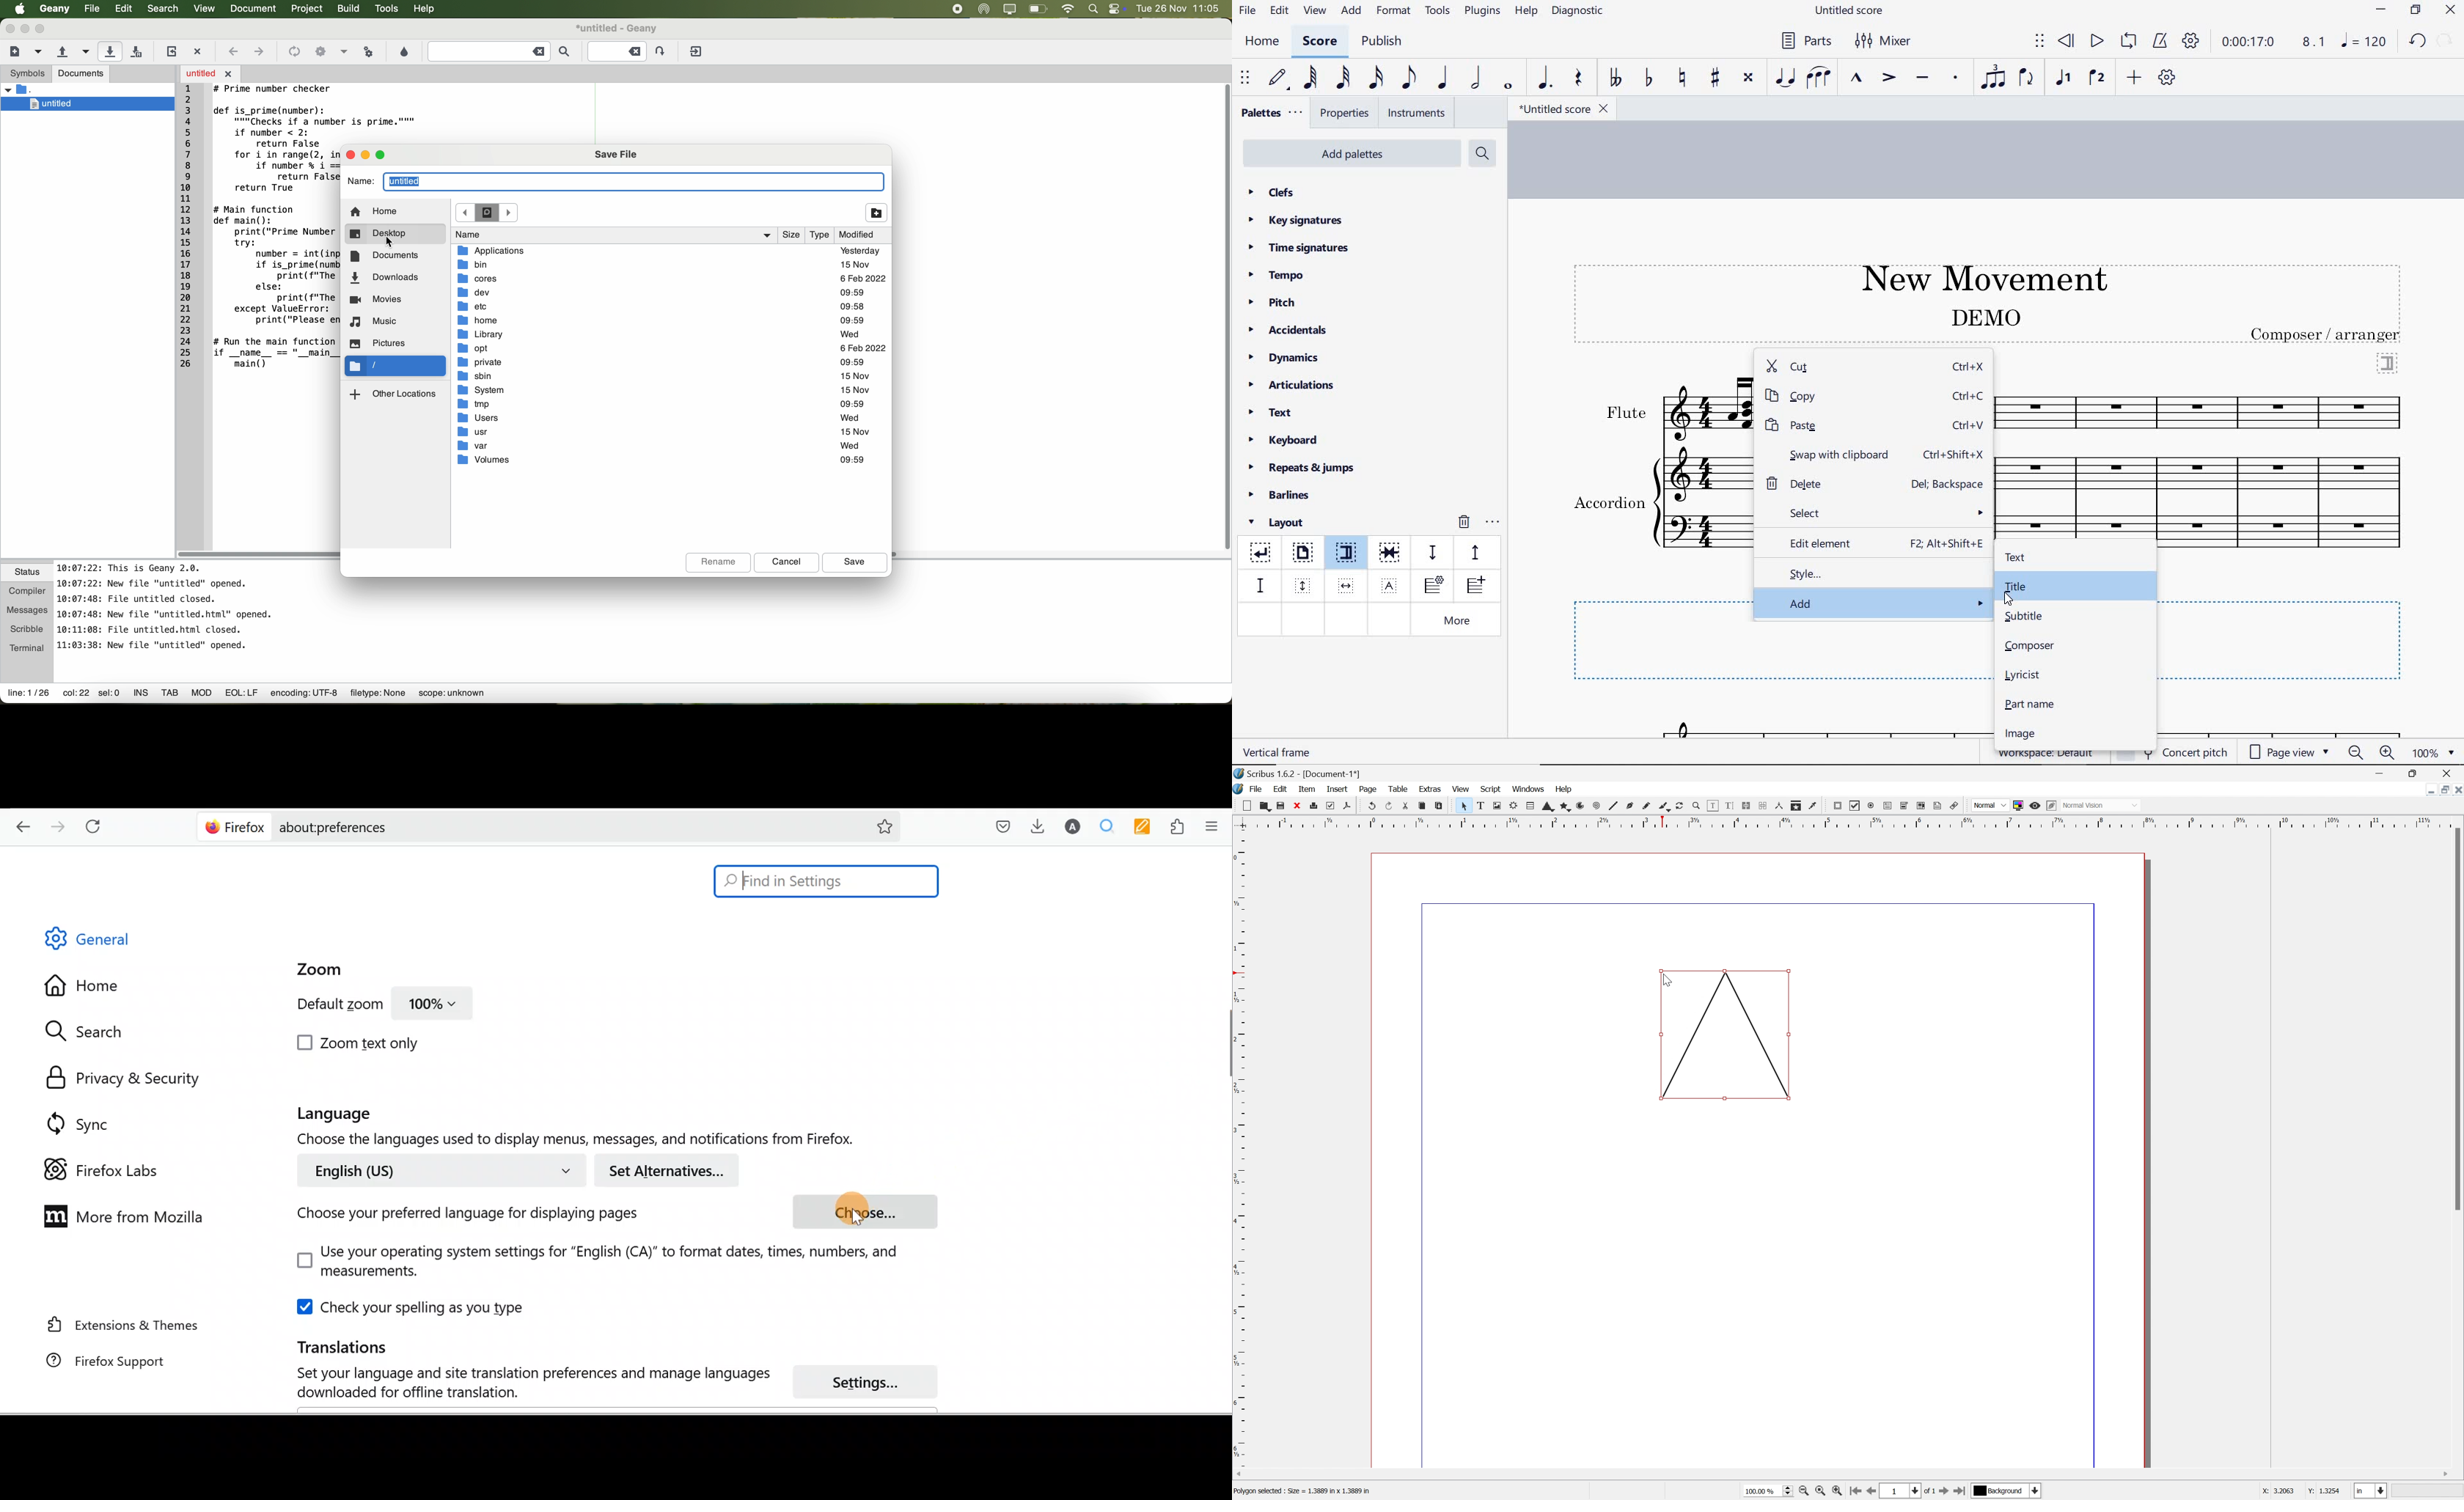 Image resolution: width=2464 pixels, height=1512 pixels. Describe the element at coordinates (671, 349) in the screenshot. I see `opt` at that location.